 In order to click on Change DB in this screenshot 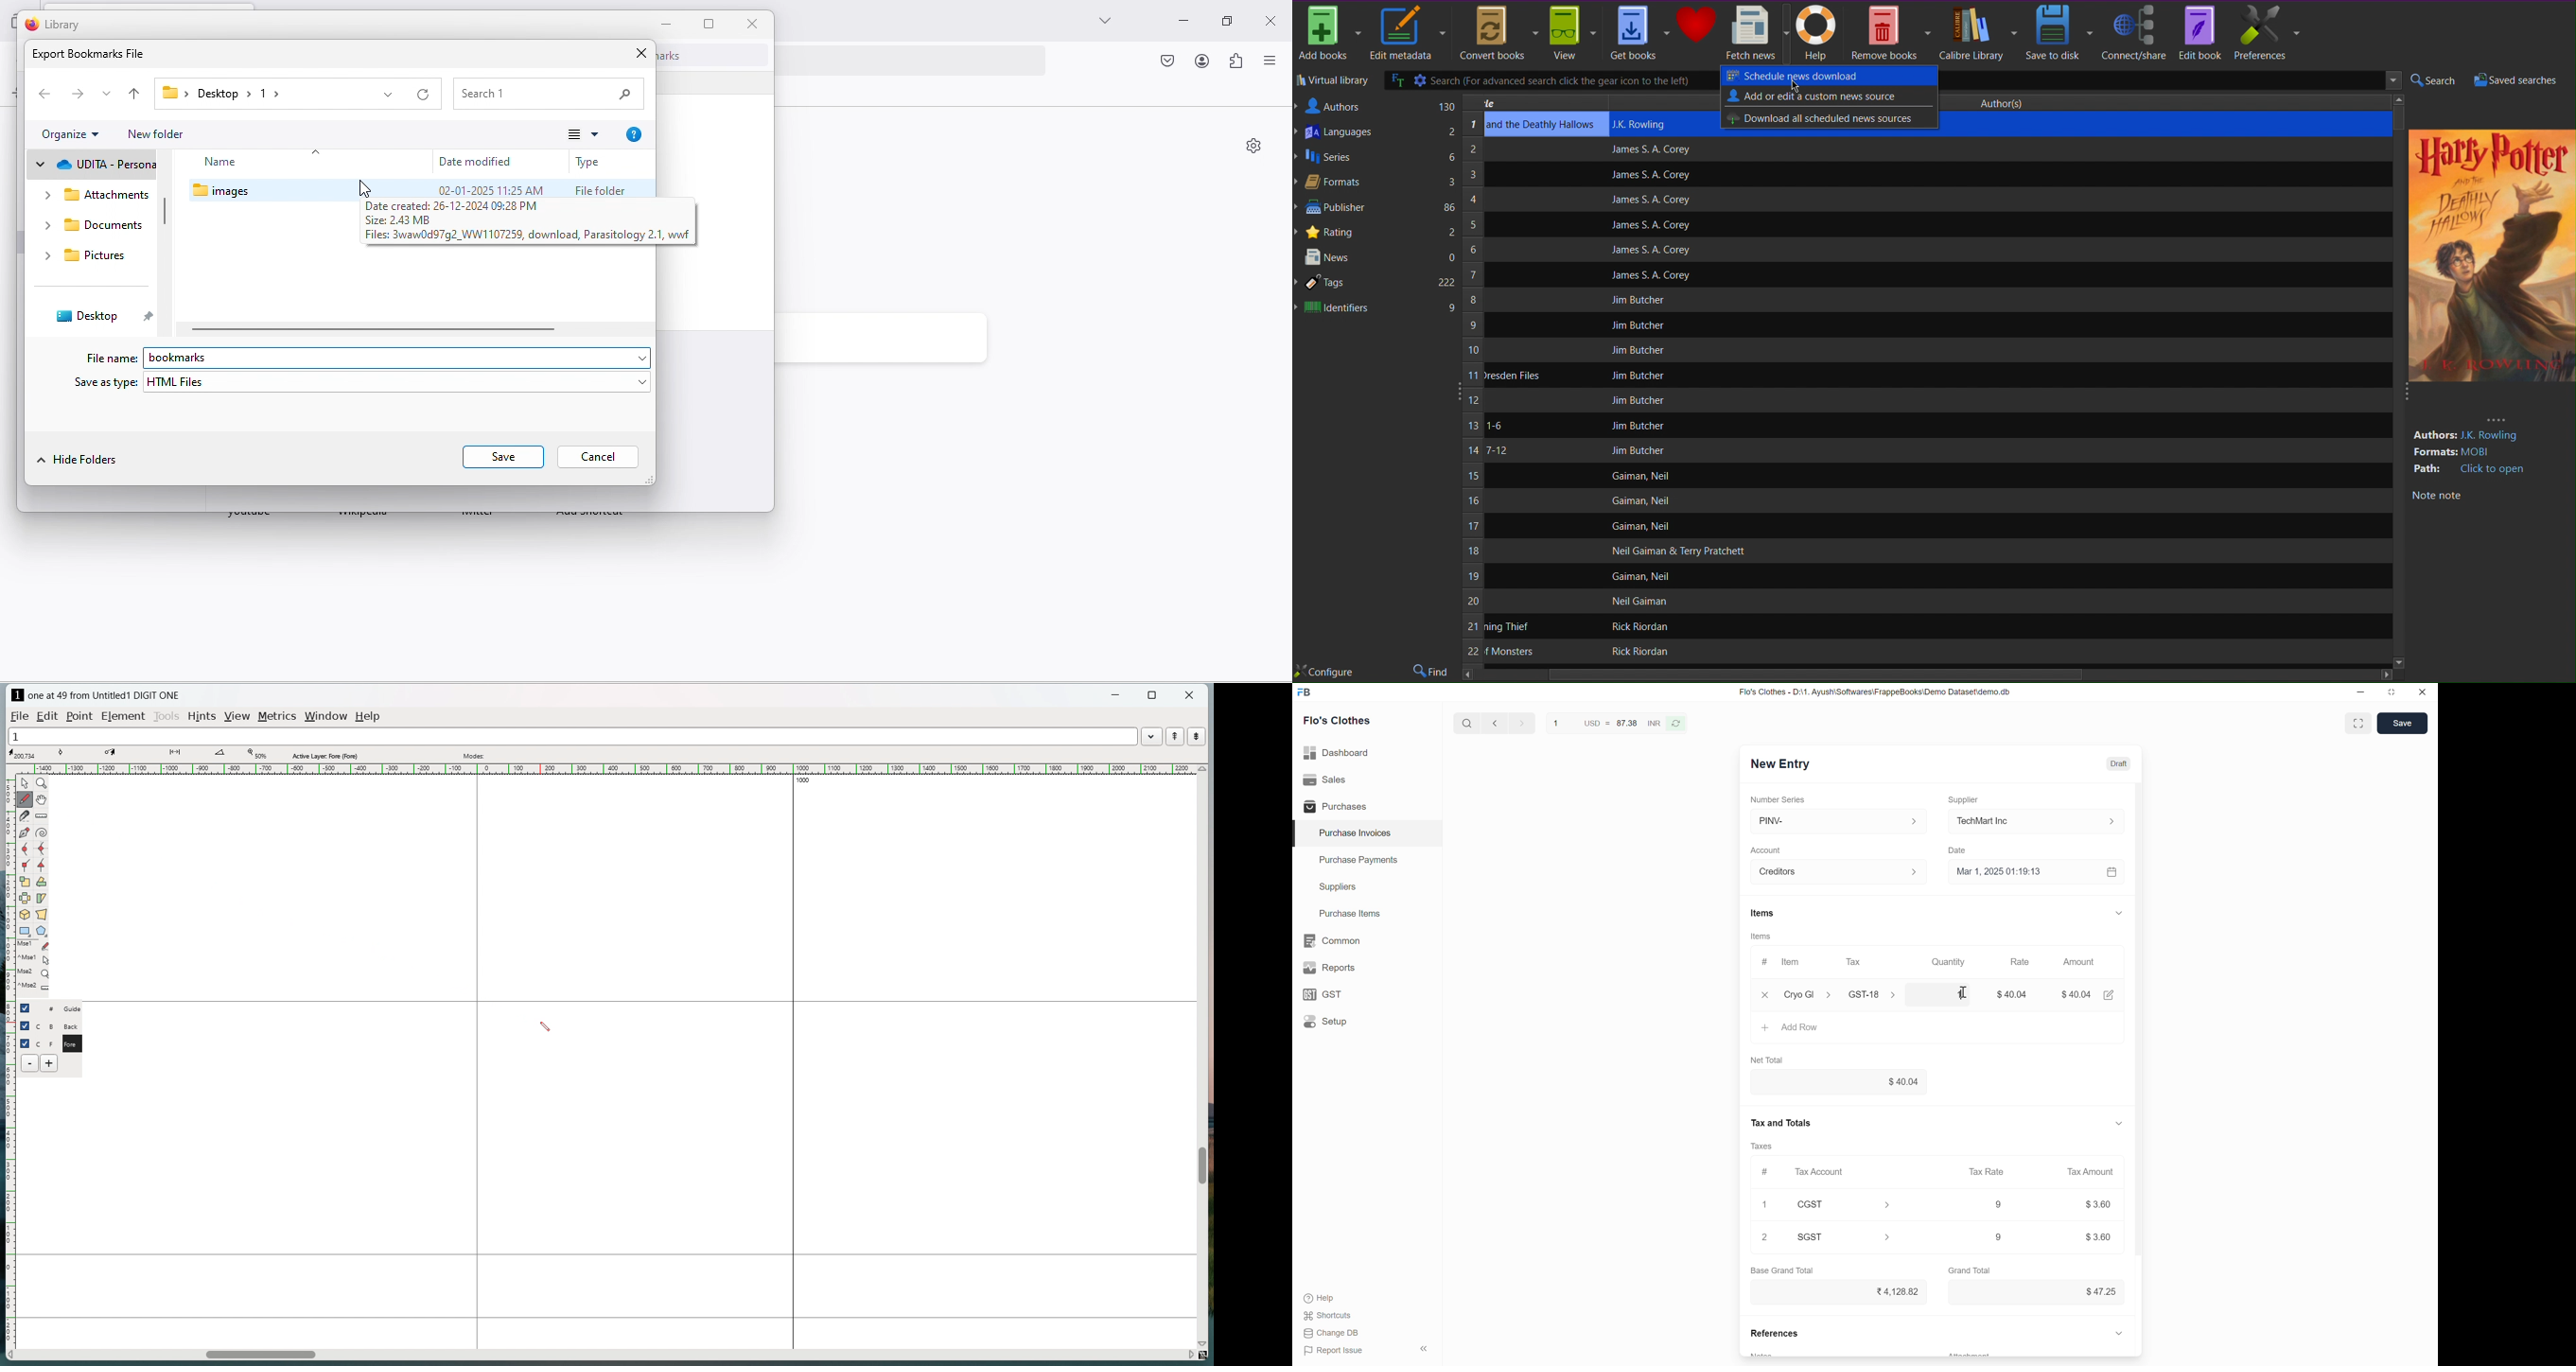, I will do `click(1331, 1334)`.